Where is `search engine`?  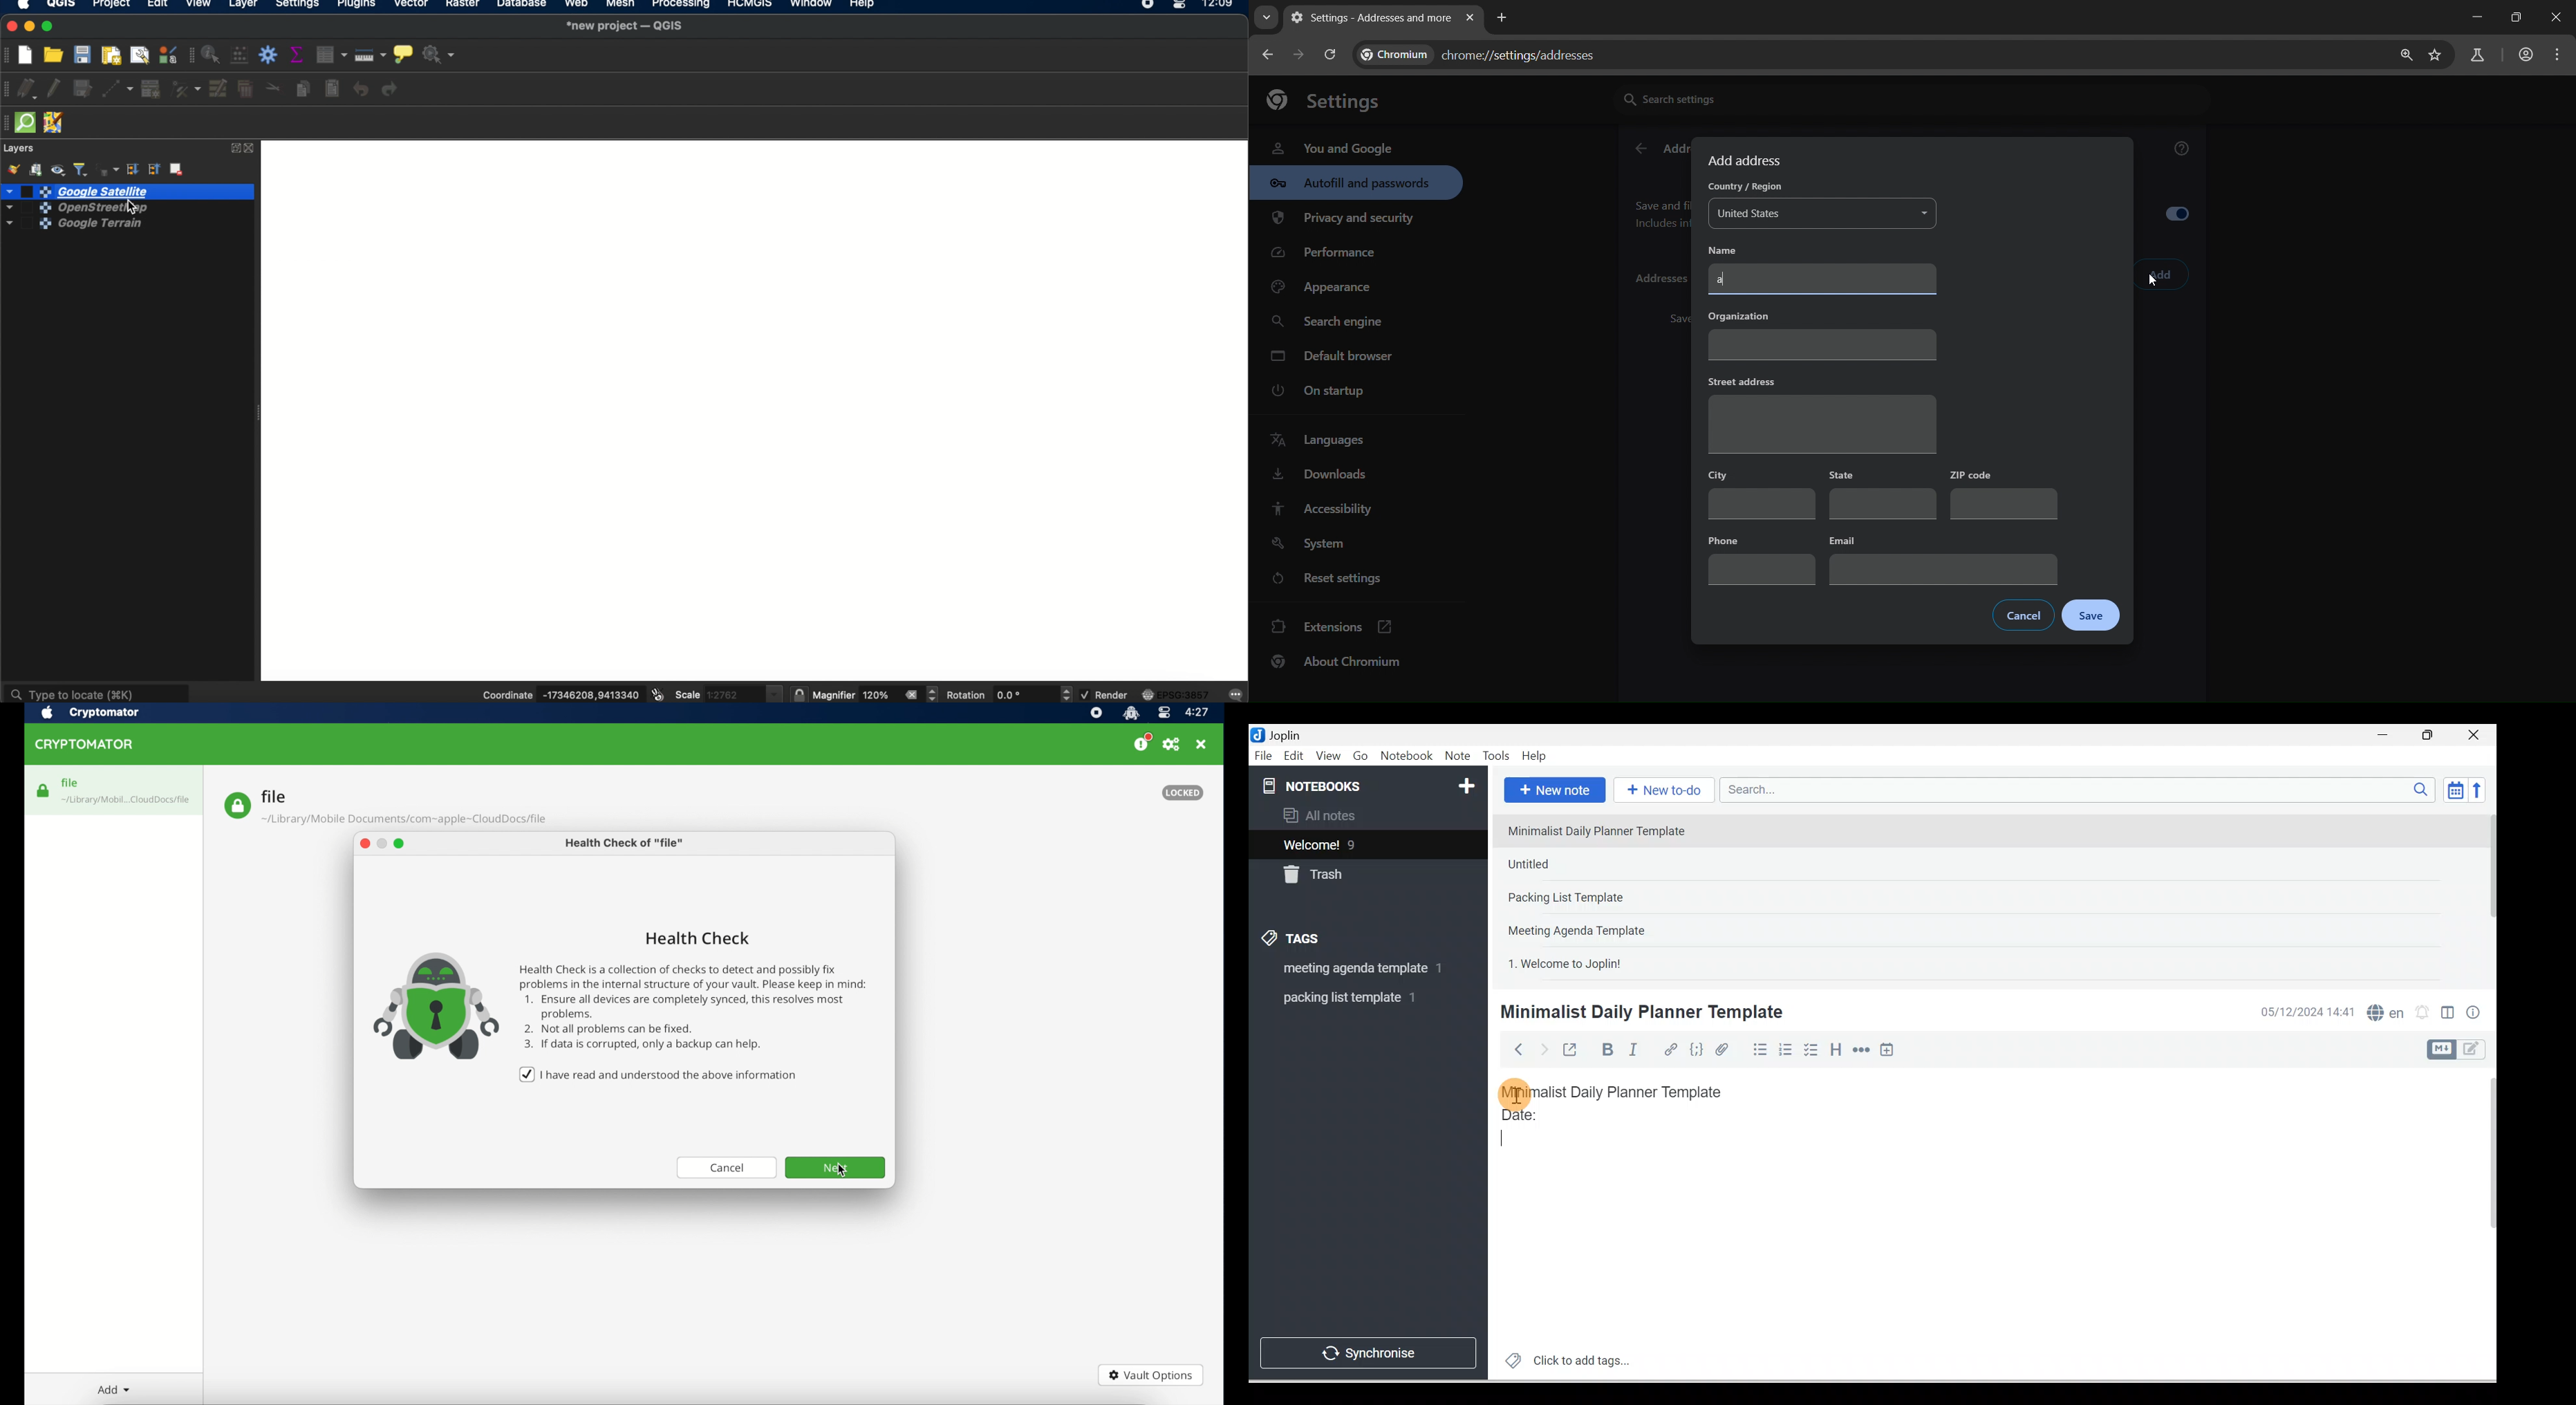
search engine is located at coordinates (1331, 322).